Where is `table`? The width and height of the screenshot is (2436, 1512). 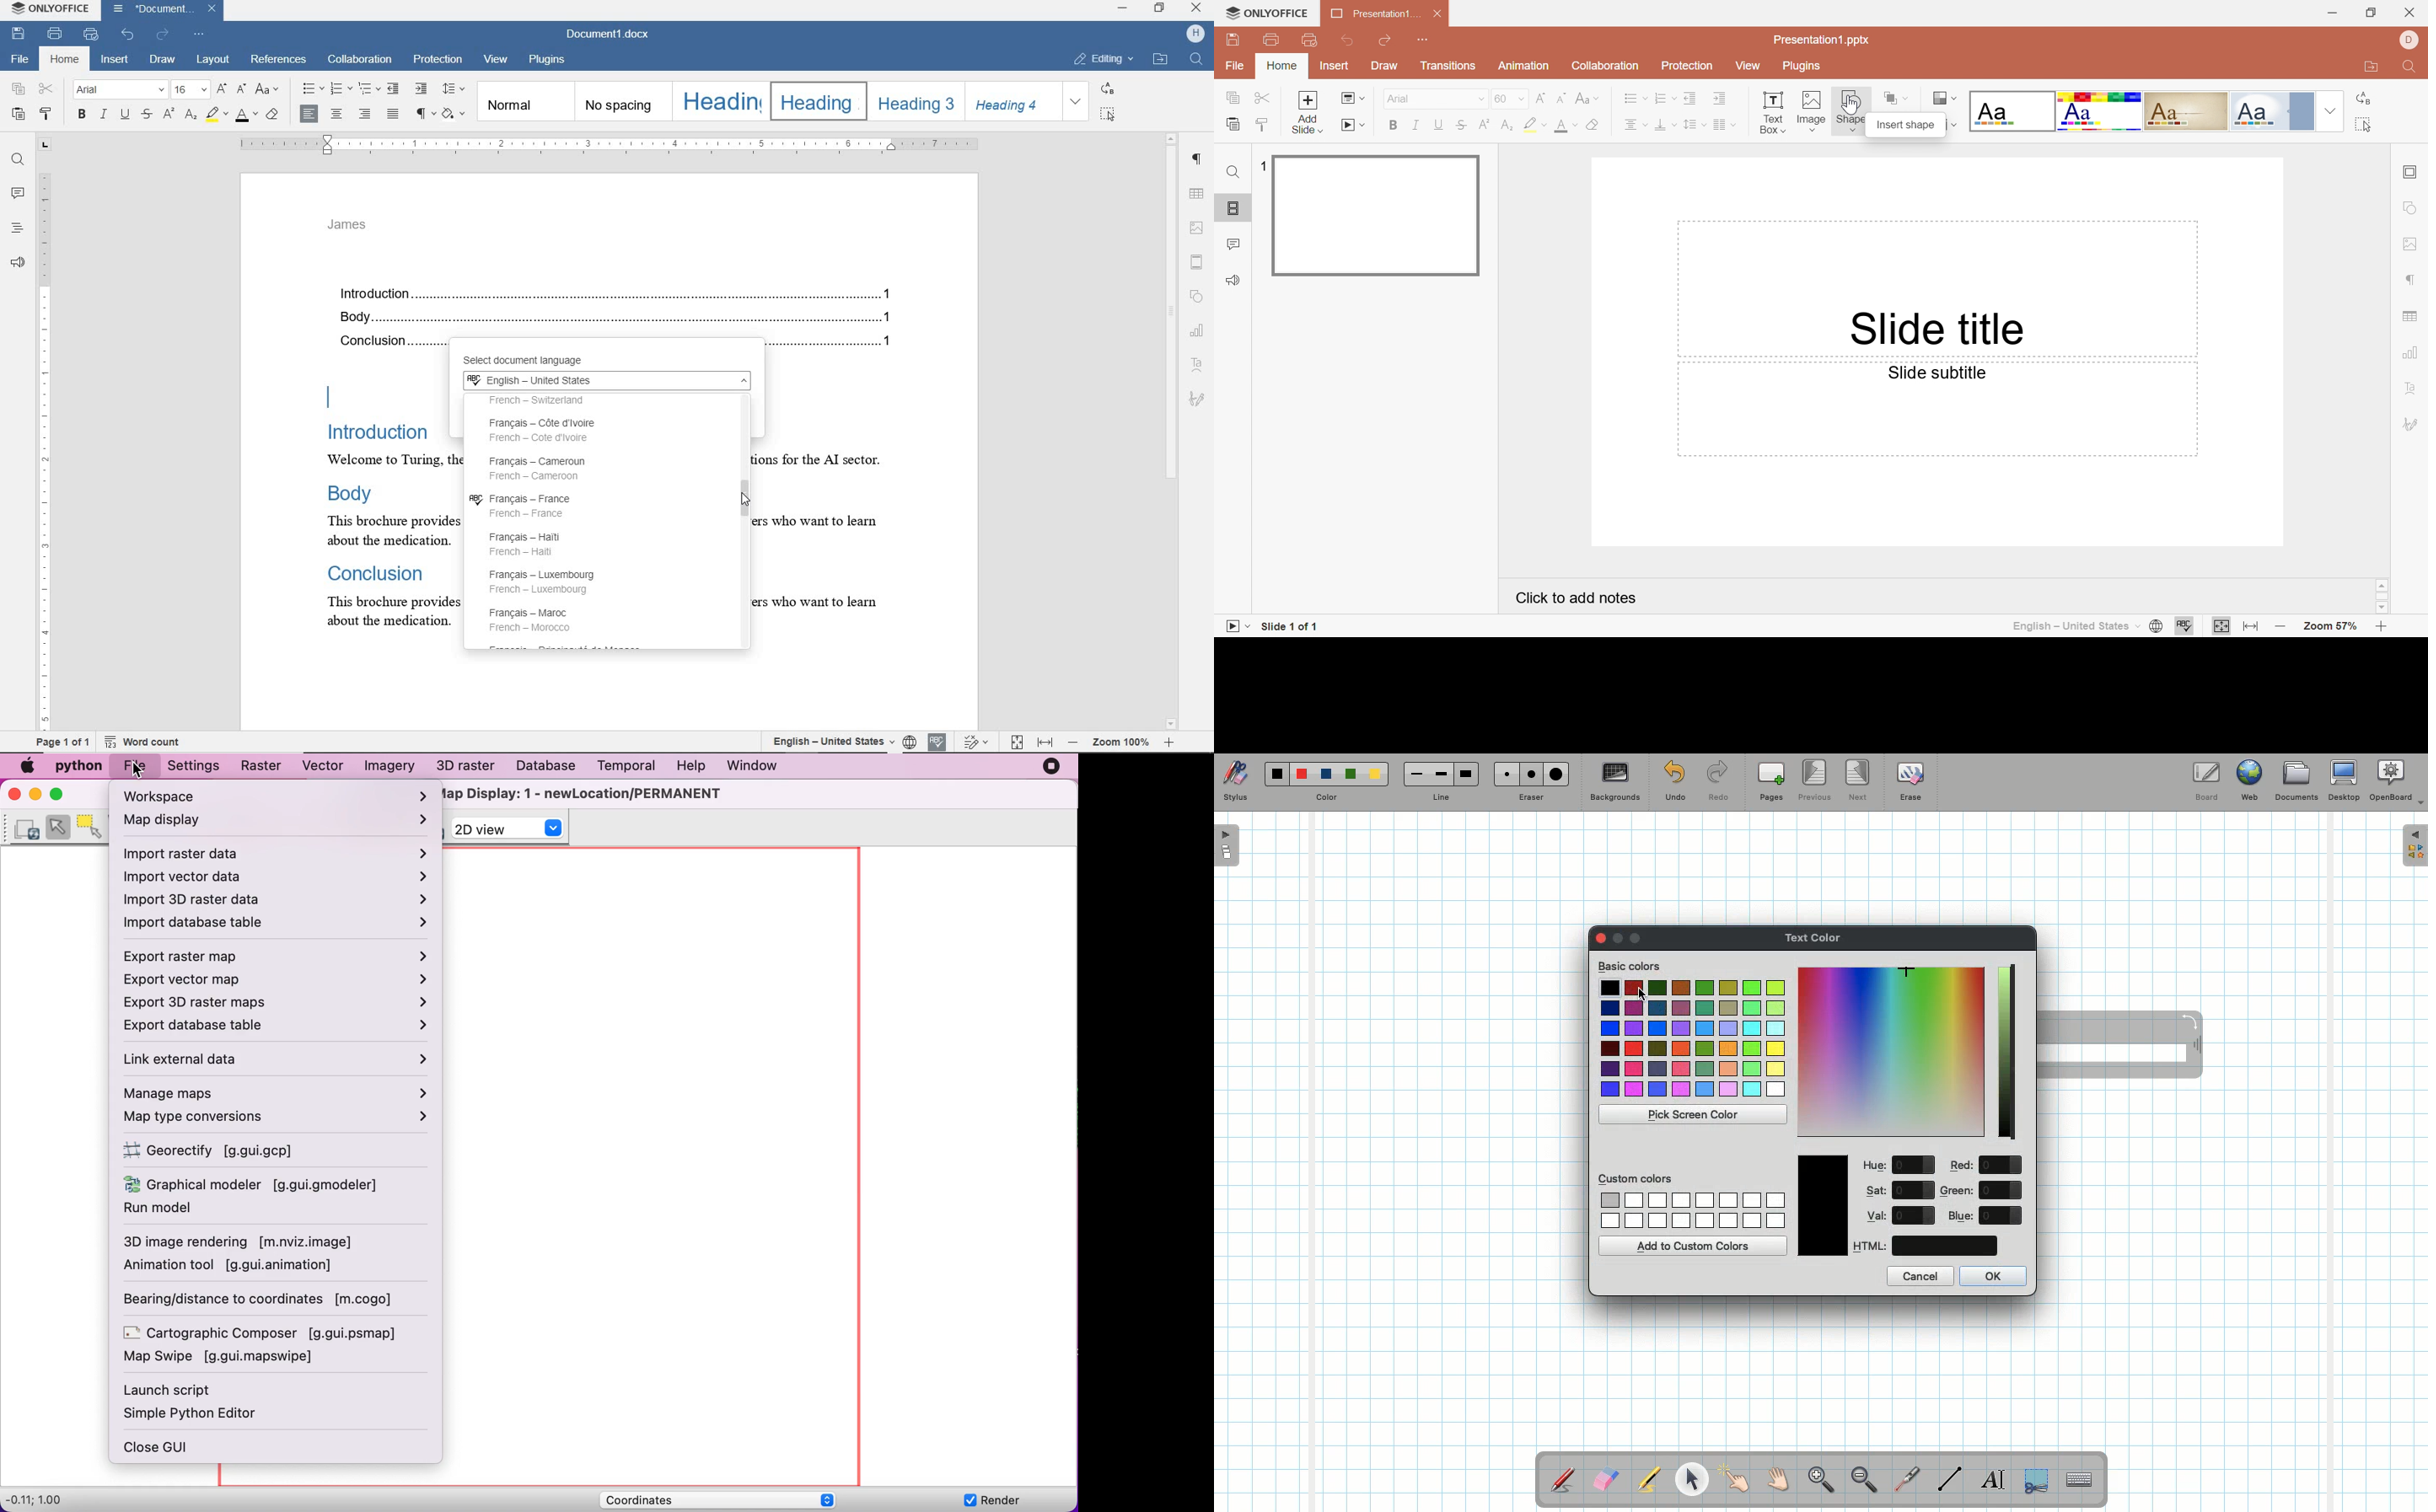 table is located at coordinates (1198, 194).